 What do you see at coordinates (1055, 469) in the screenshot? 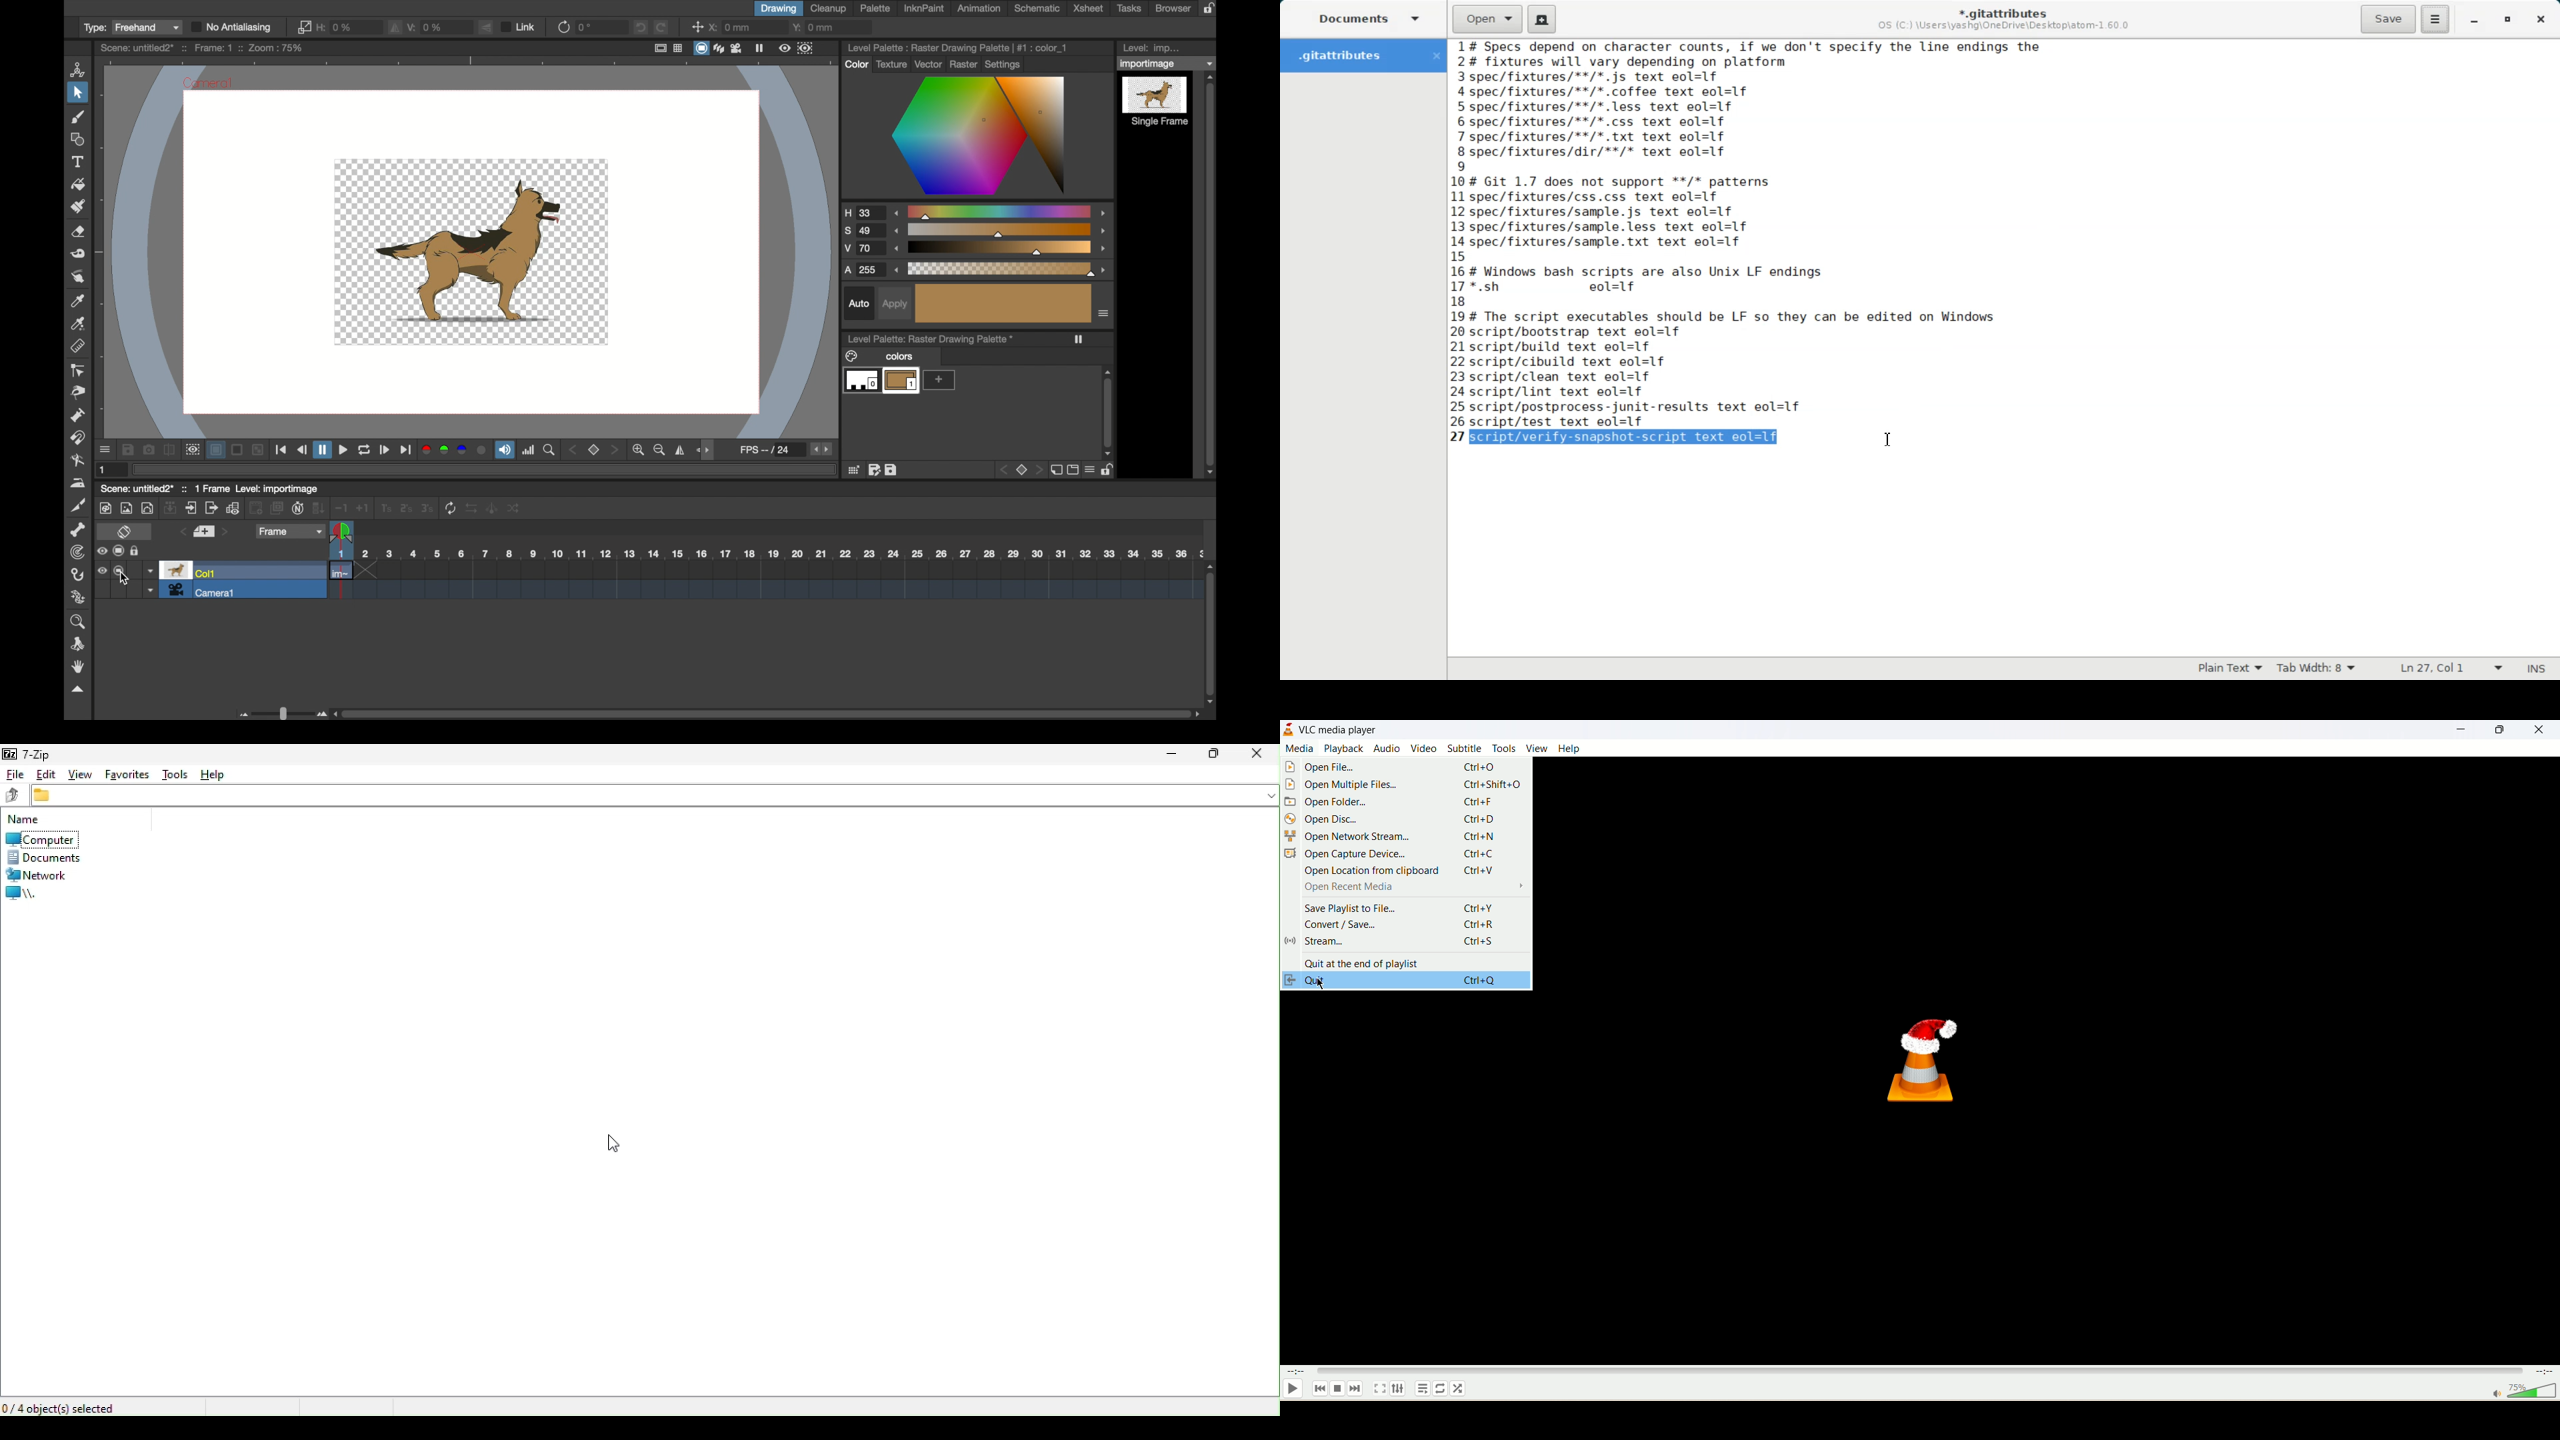
I see `new page` at bounding box center [1055, 469].